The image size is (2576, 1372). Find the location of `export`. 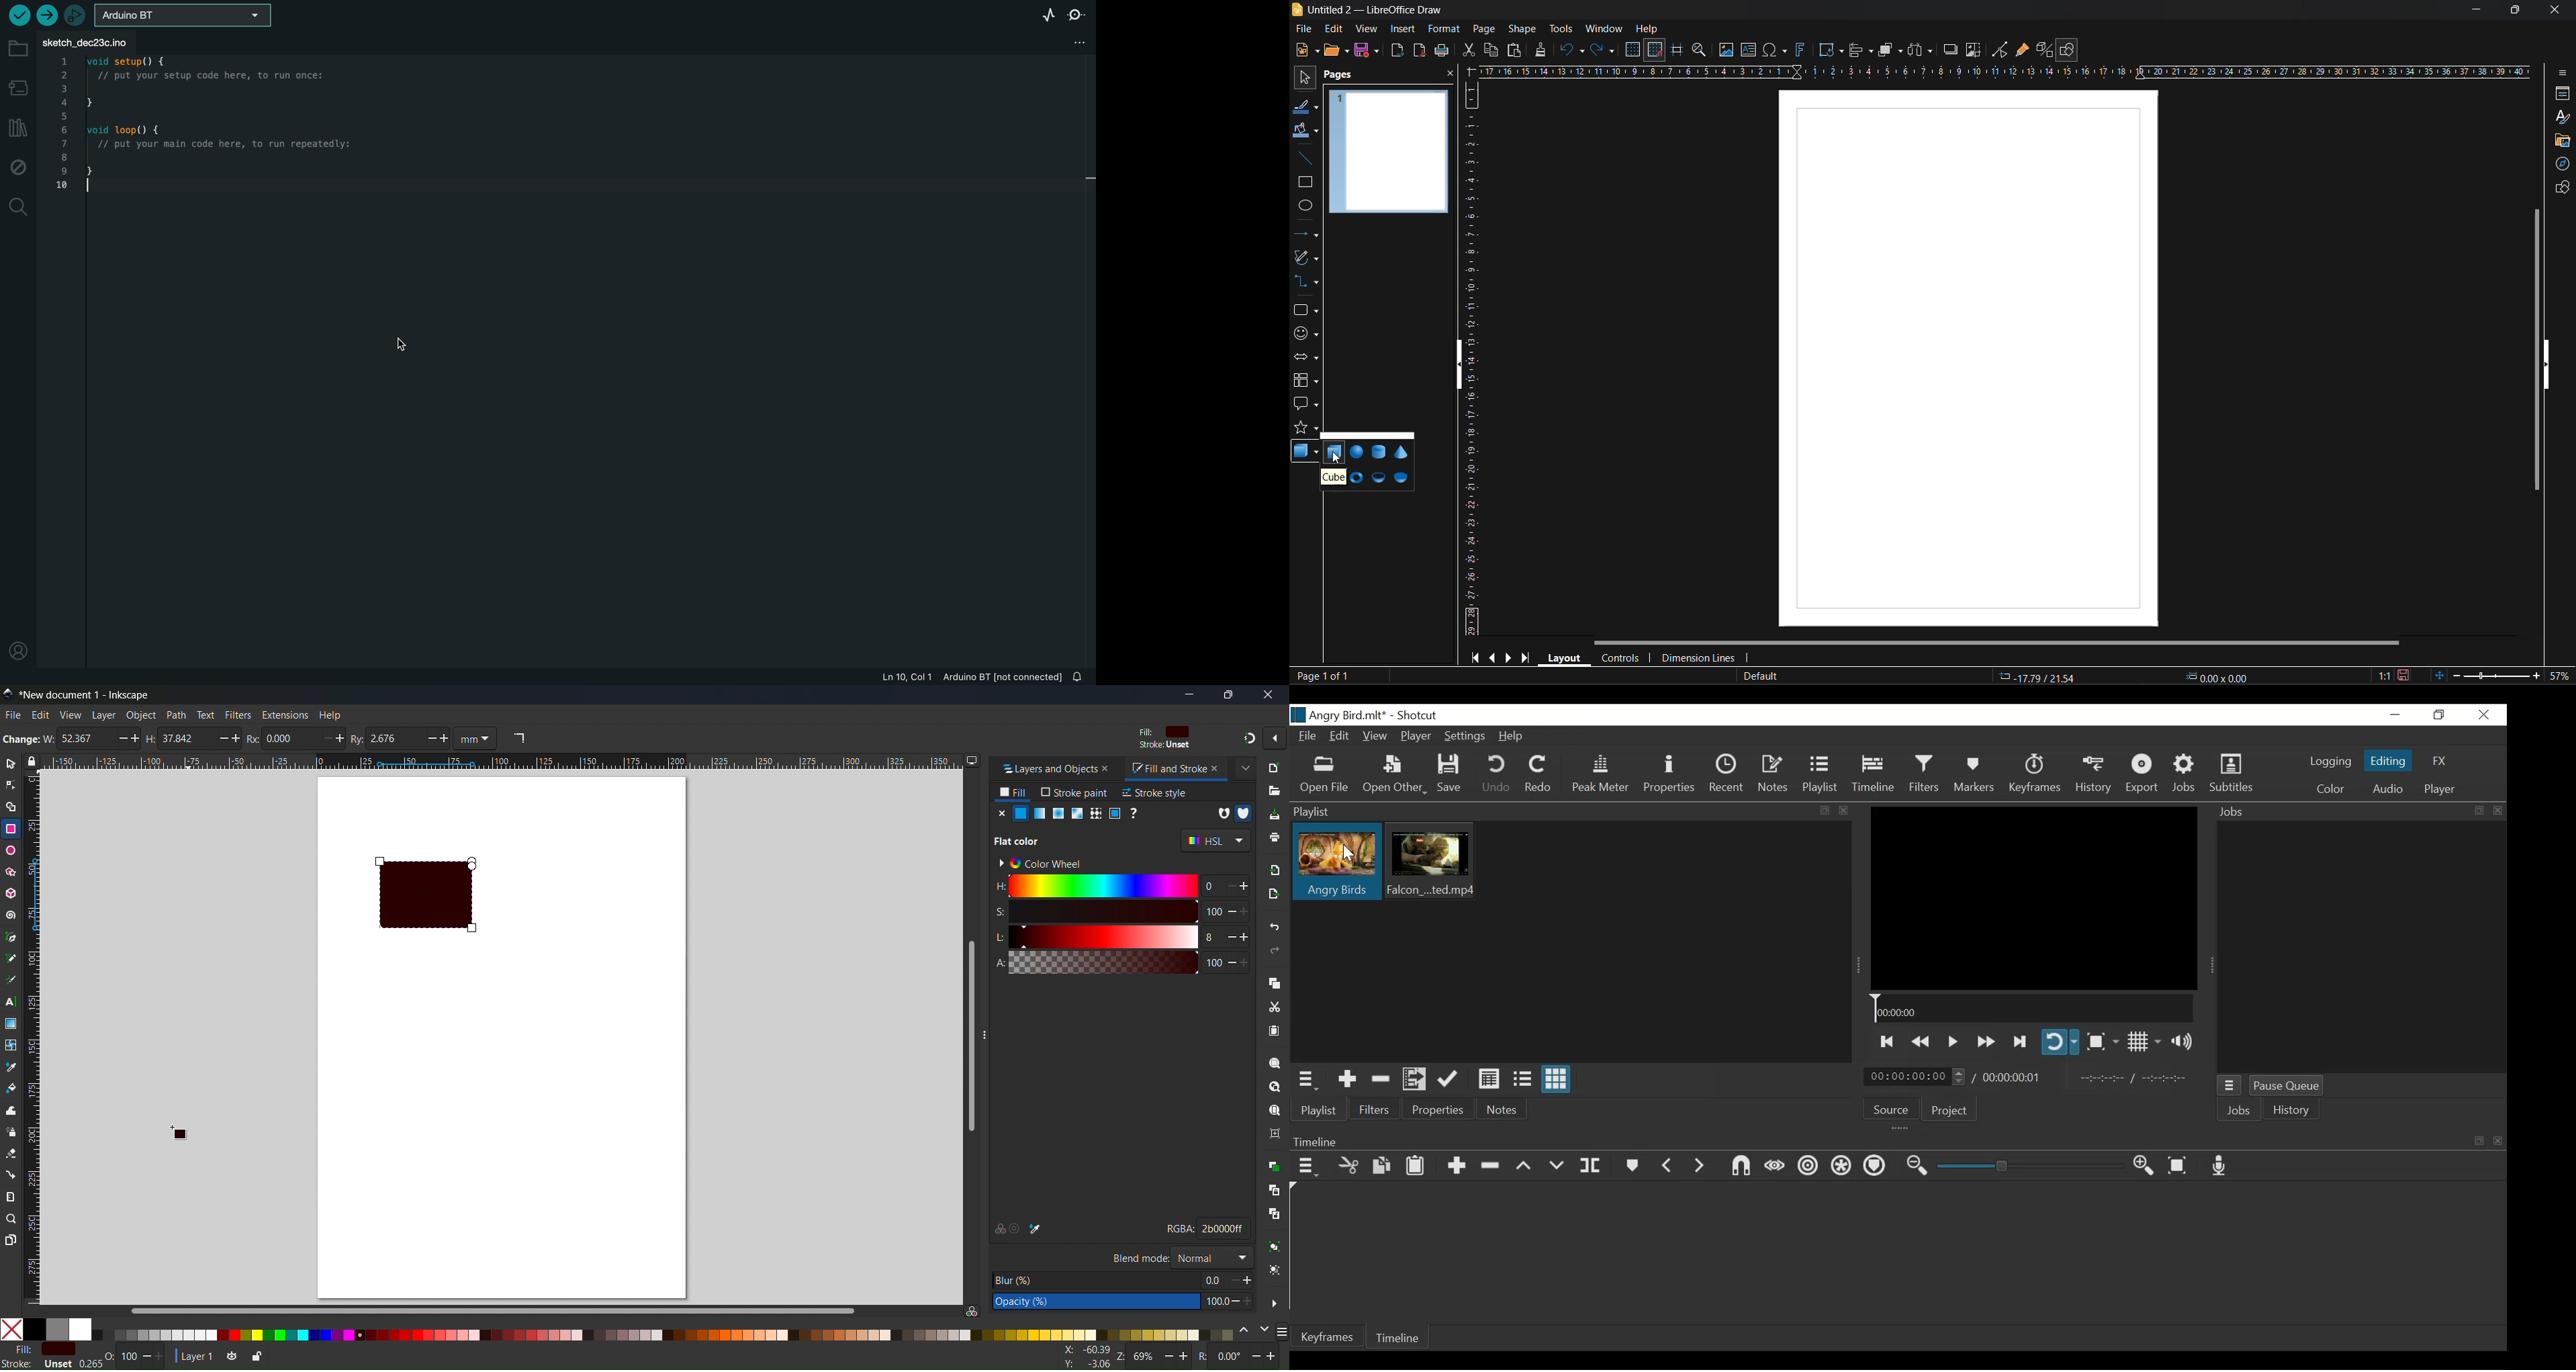

export is located at coordinates (1401, 52).